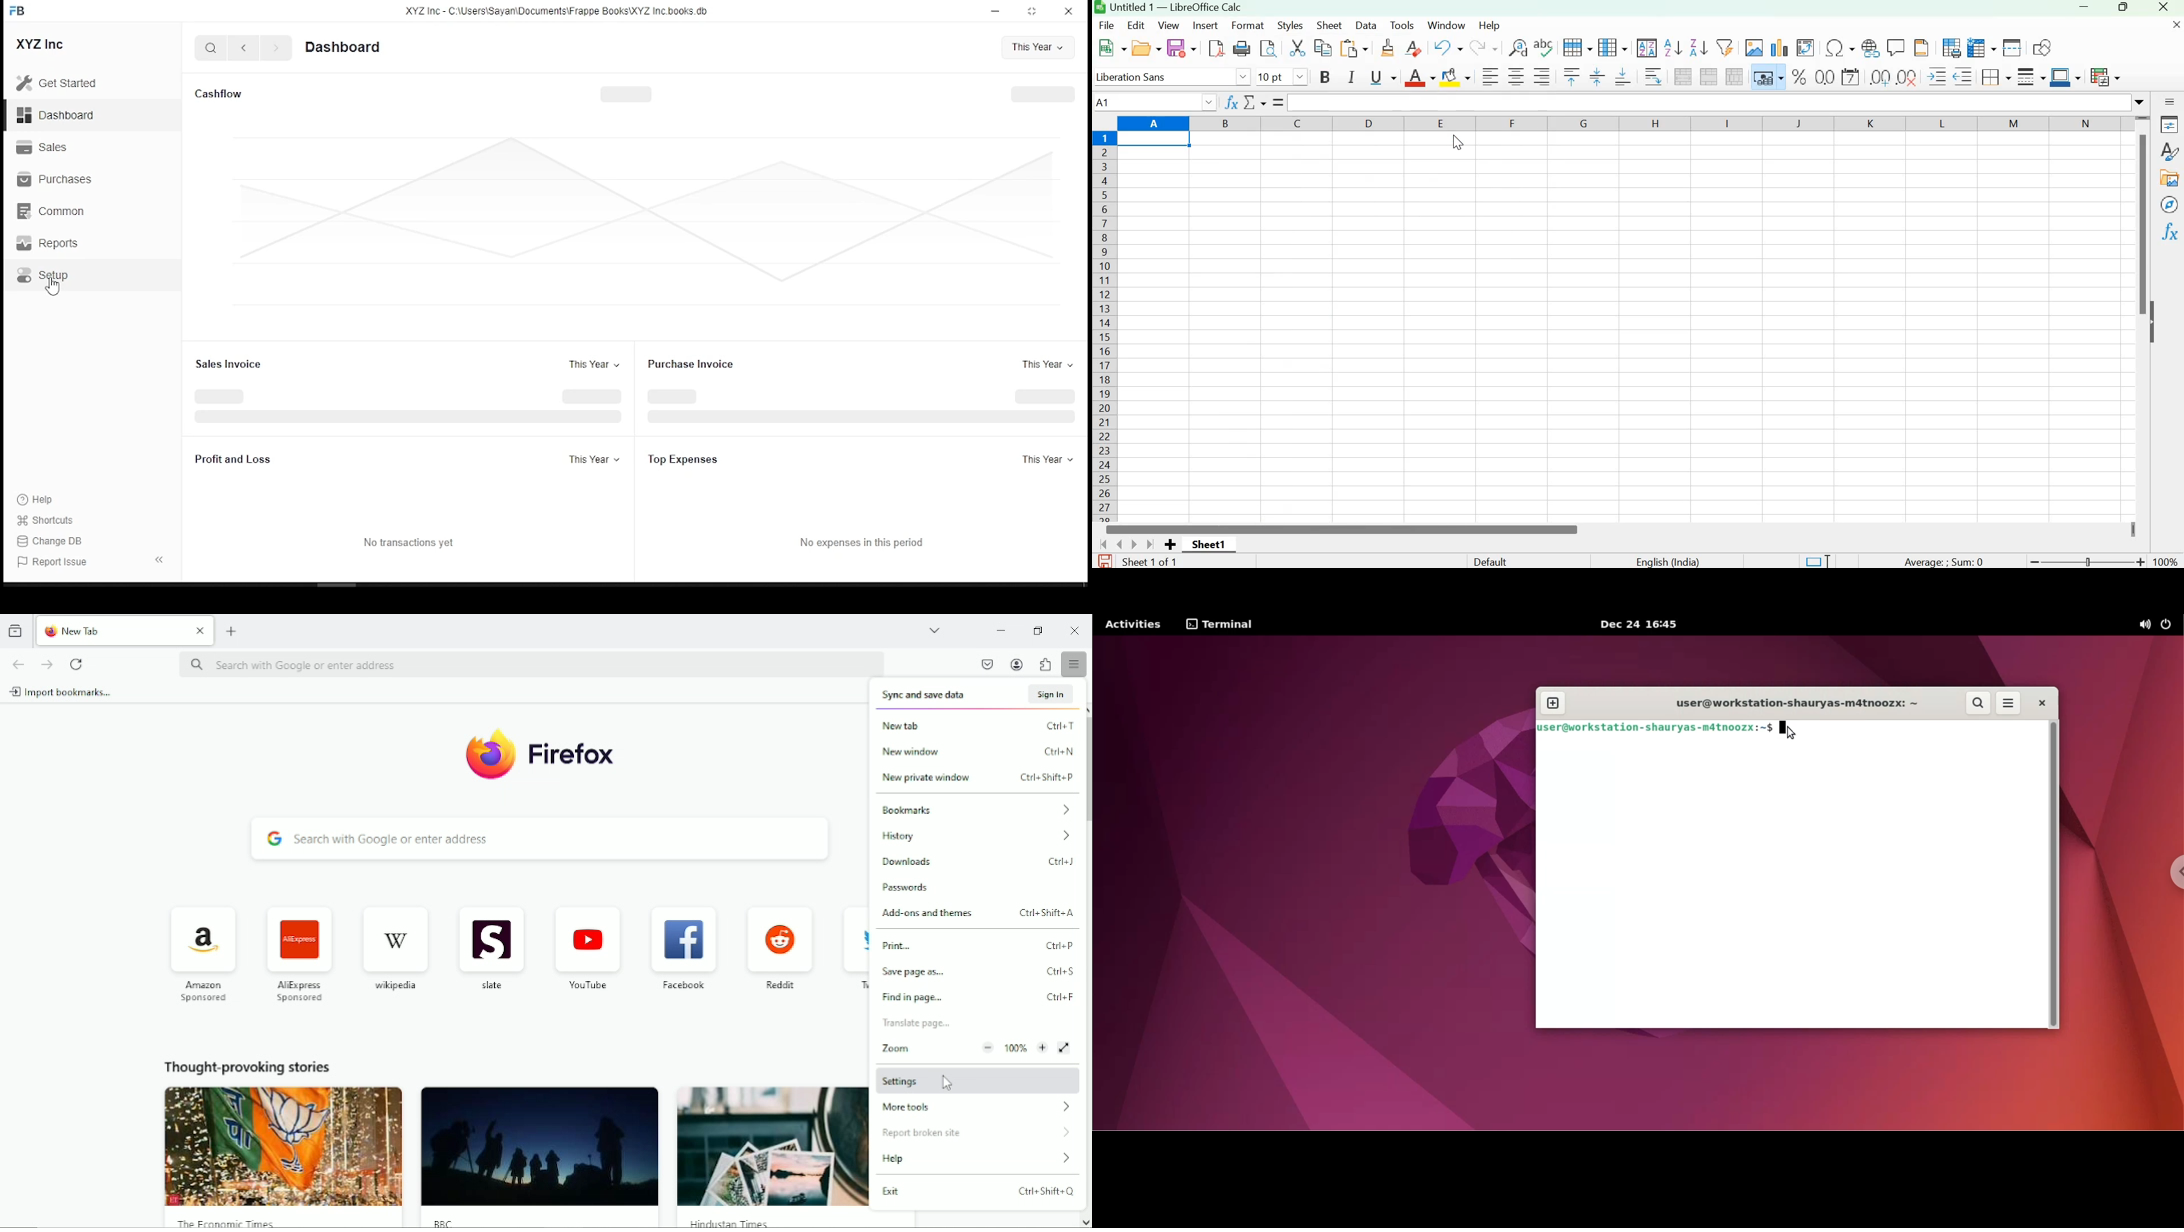 Image resolution: width=2184 pixels, height=1232 pixels. I want to click on XYZ Inc, so click(41, 44).